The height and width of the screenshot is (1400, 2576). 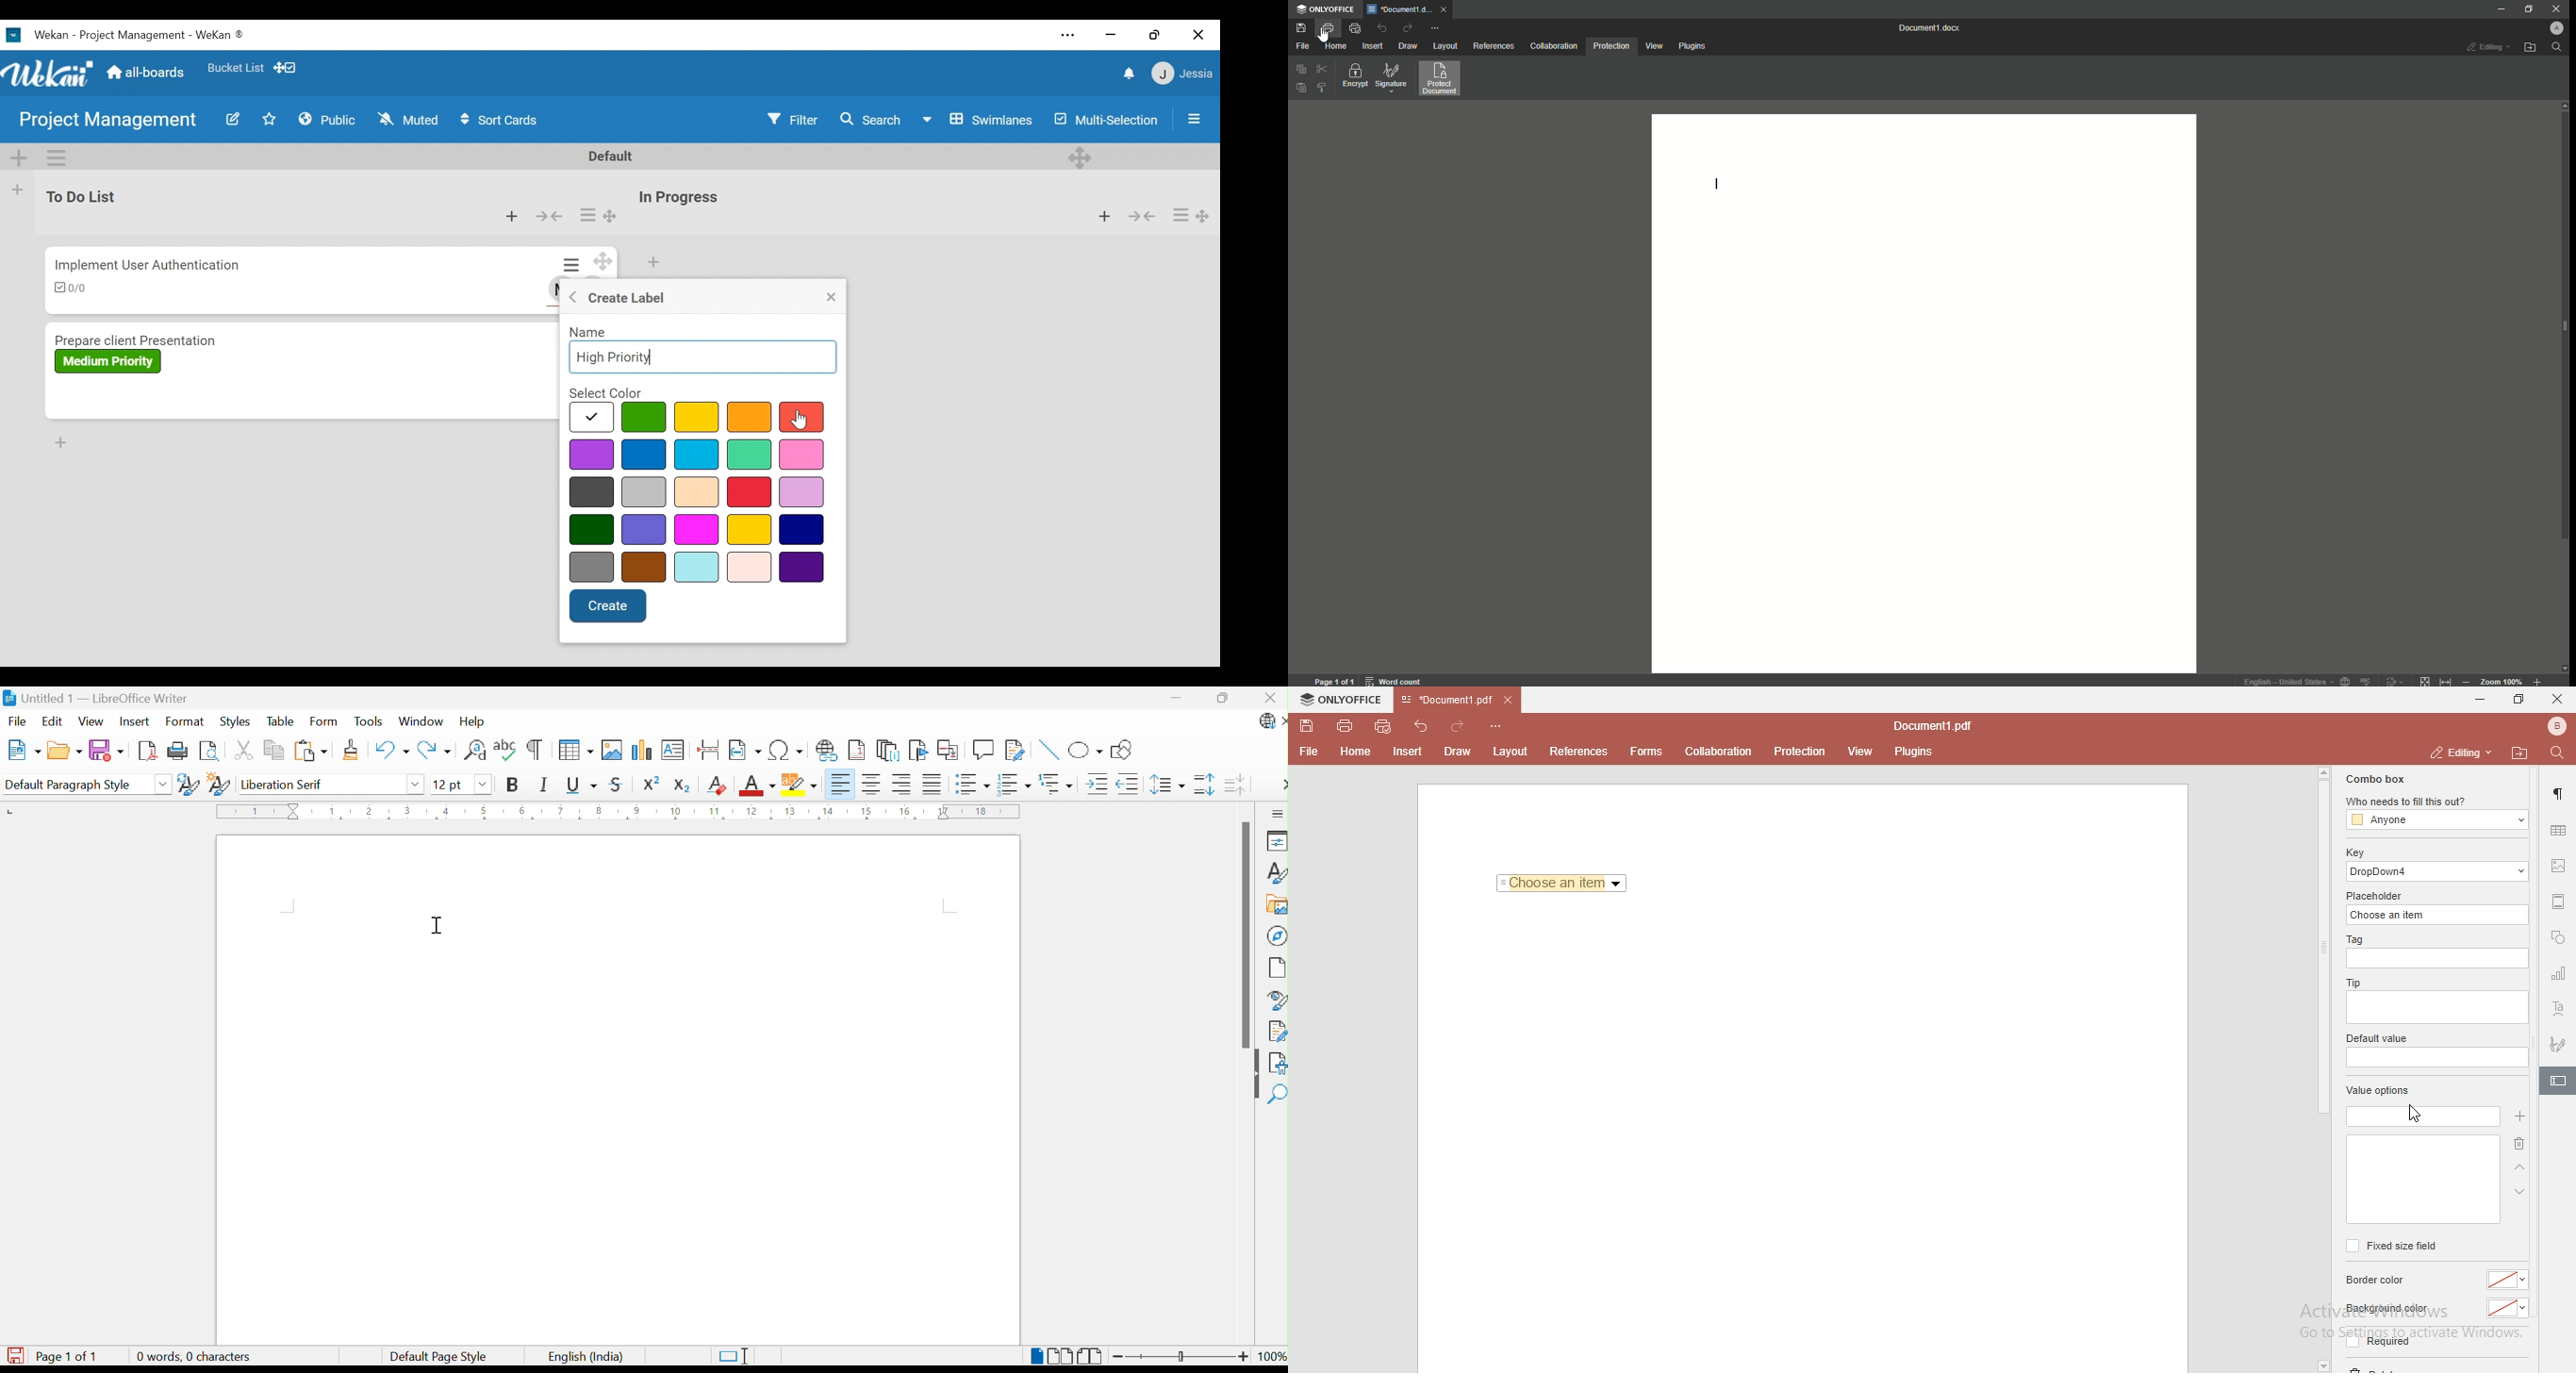 What do you see at coordinates (106, 751) in the screenshot?
I see `Save` at bounding box center [106, 751].